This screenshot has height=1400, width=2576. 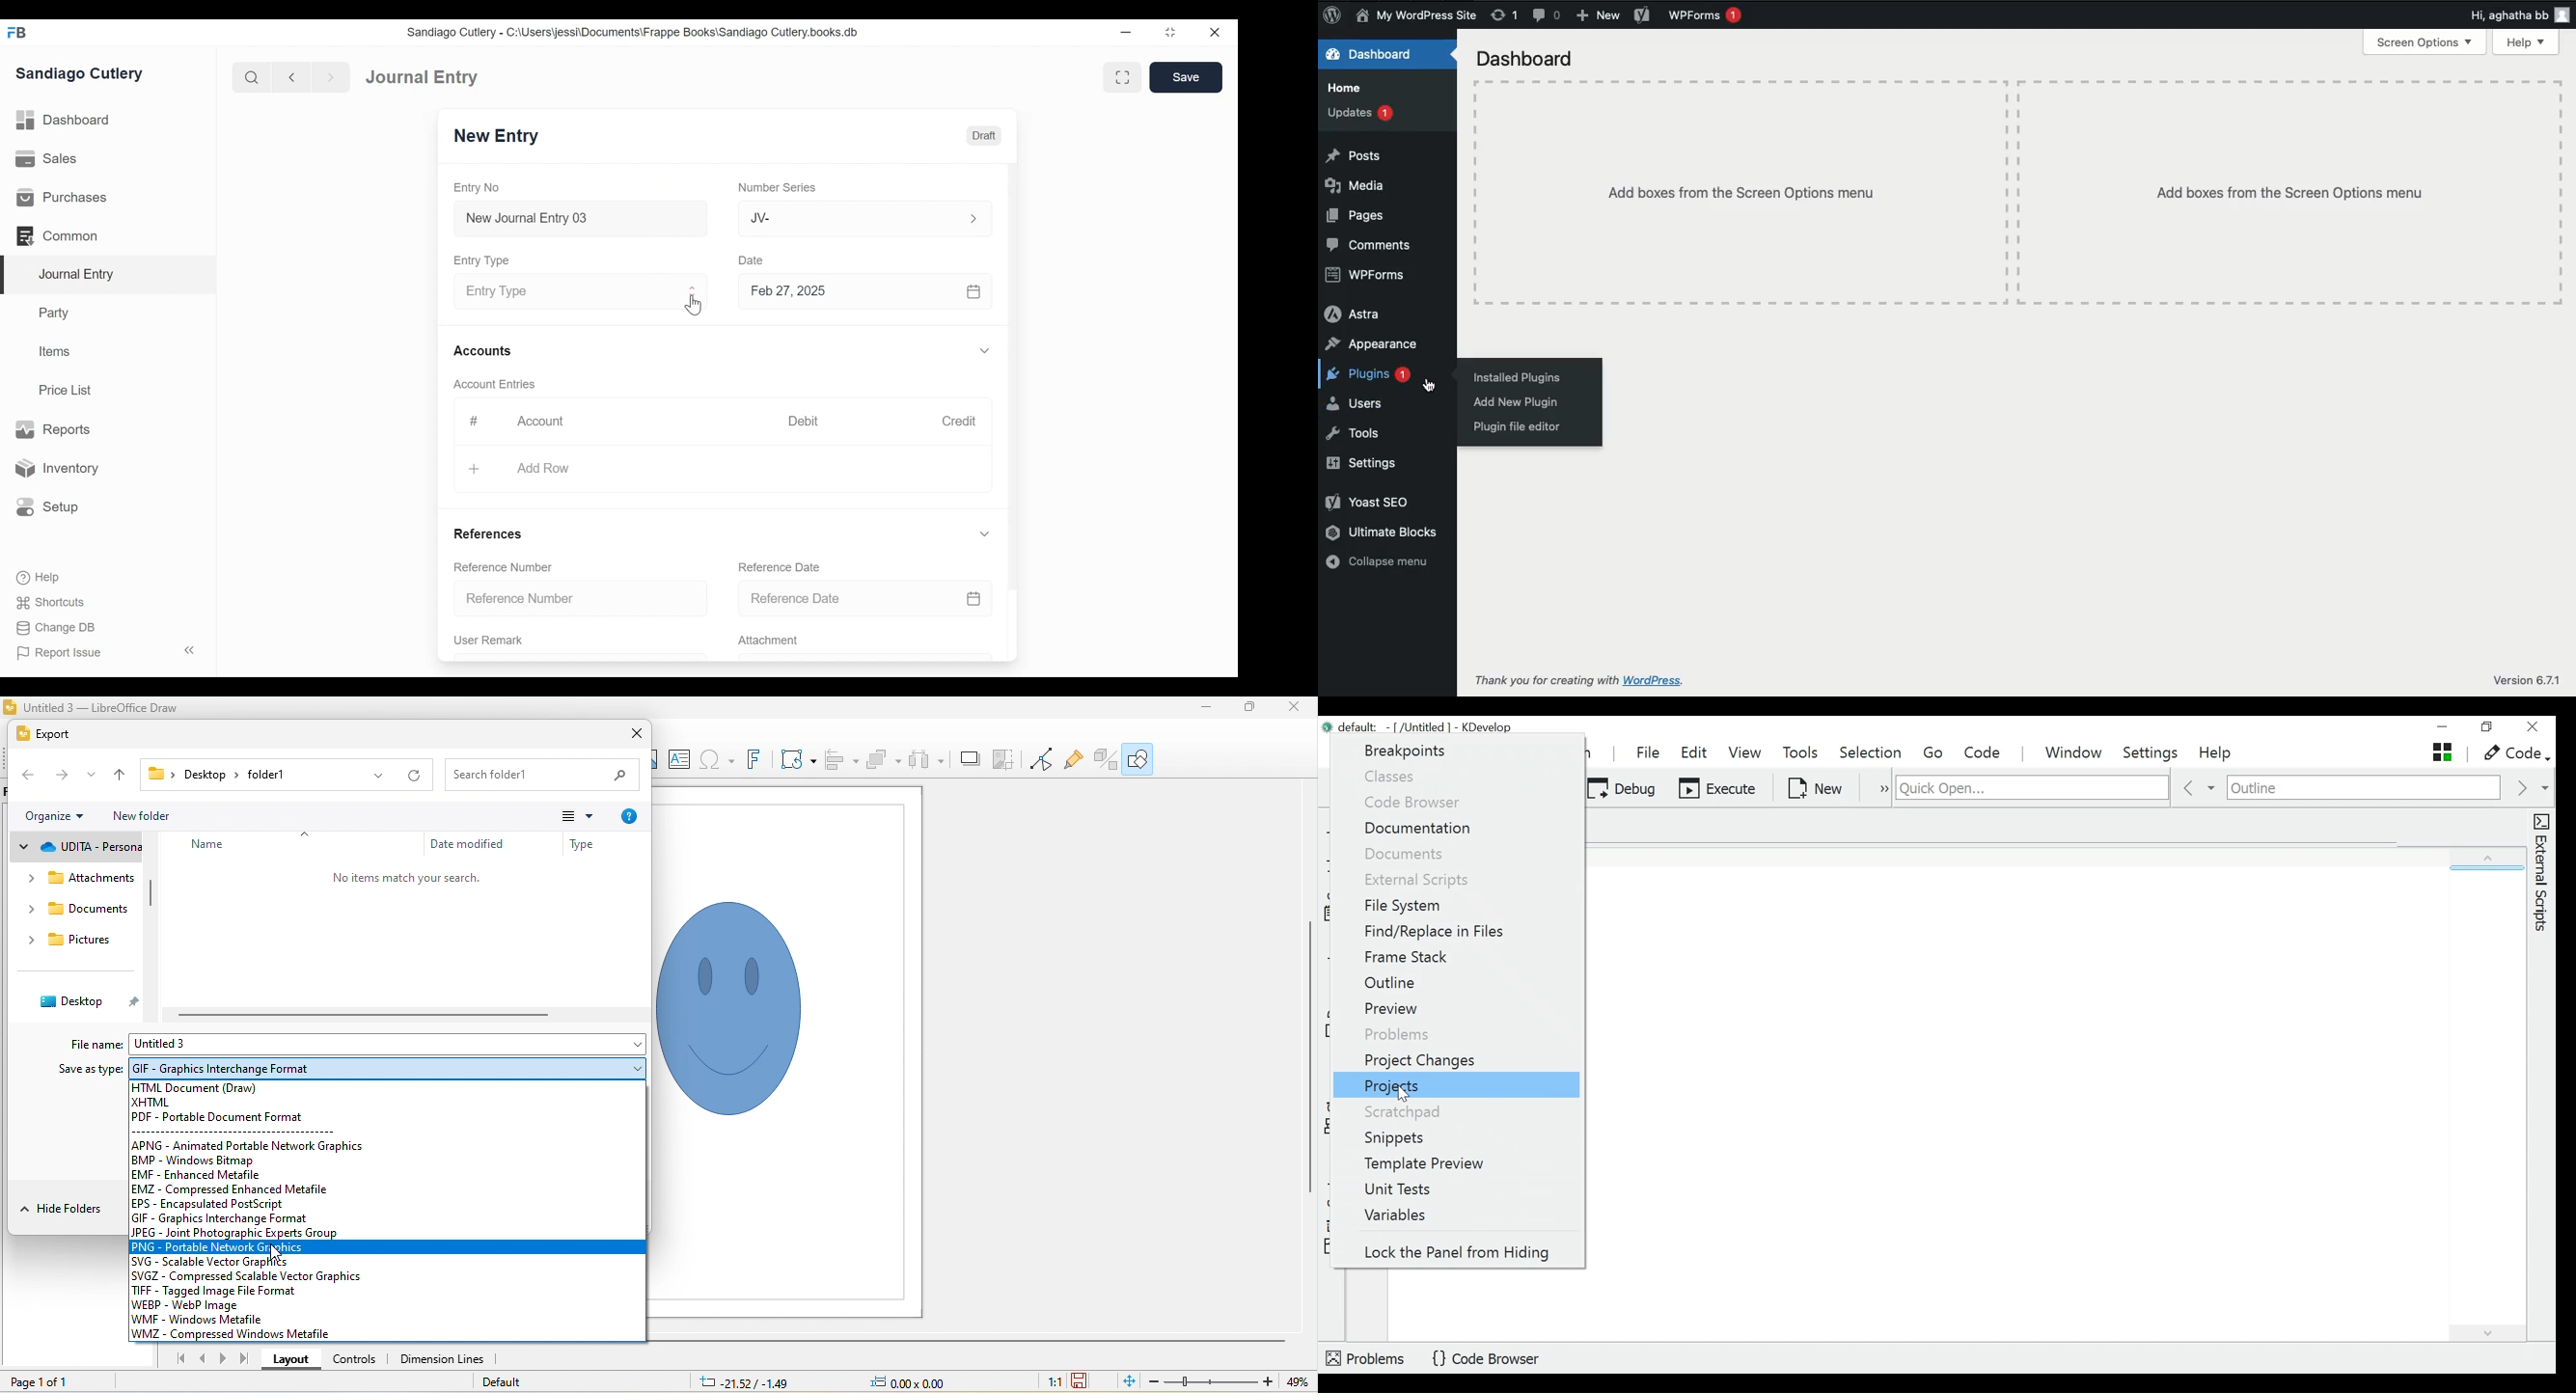 What do you see at coordinates (1015, 373) in the screenshot?
I see `Vertical Scroll bar` at bounding box center [1015, 373].